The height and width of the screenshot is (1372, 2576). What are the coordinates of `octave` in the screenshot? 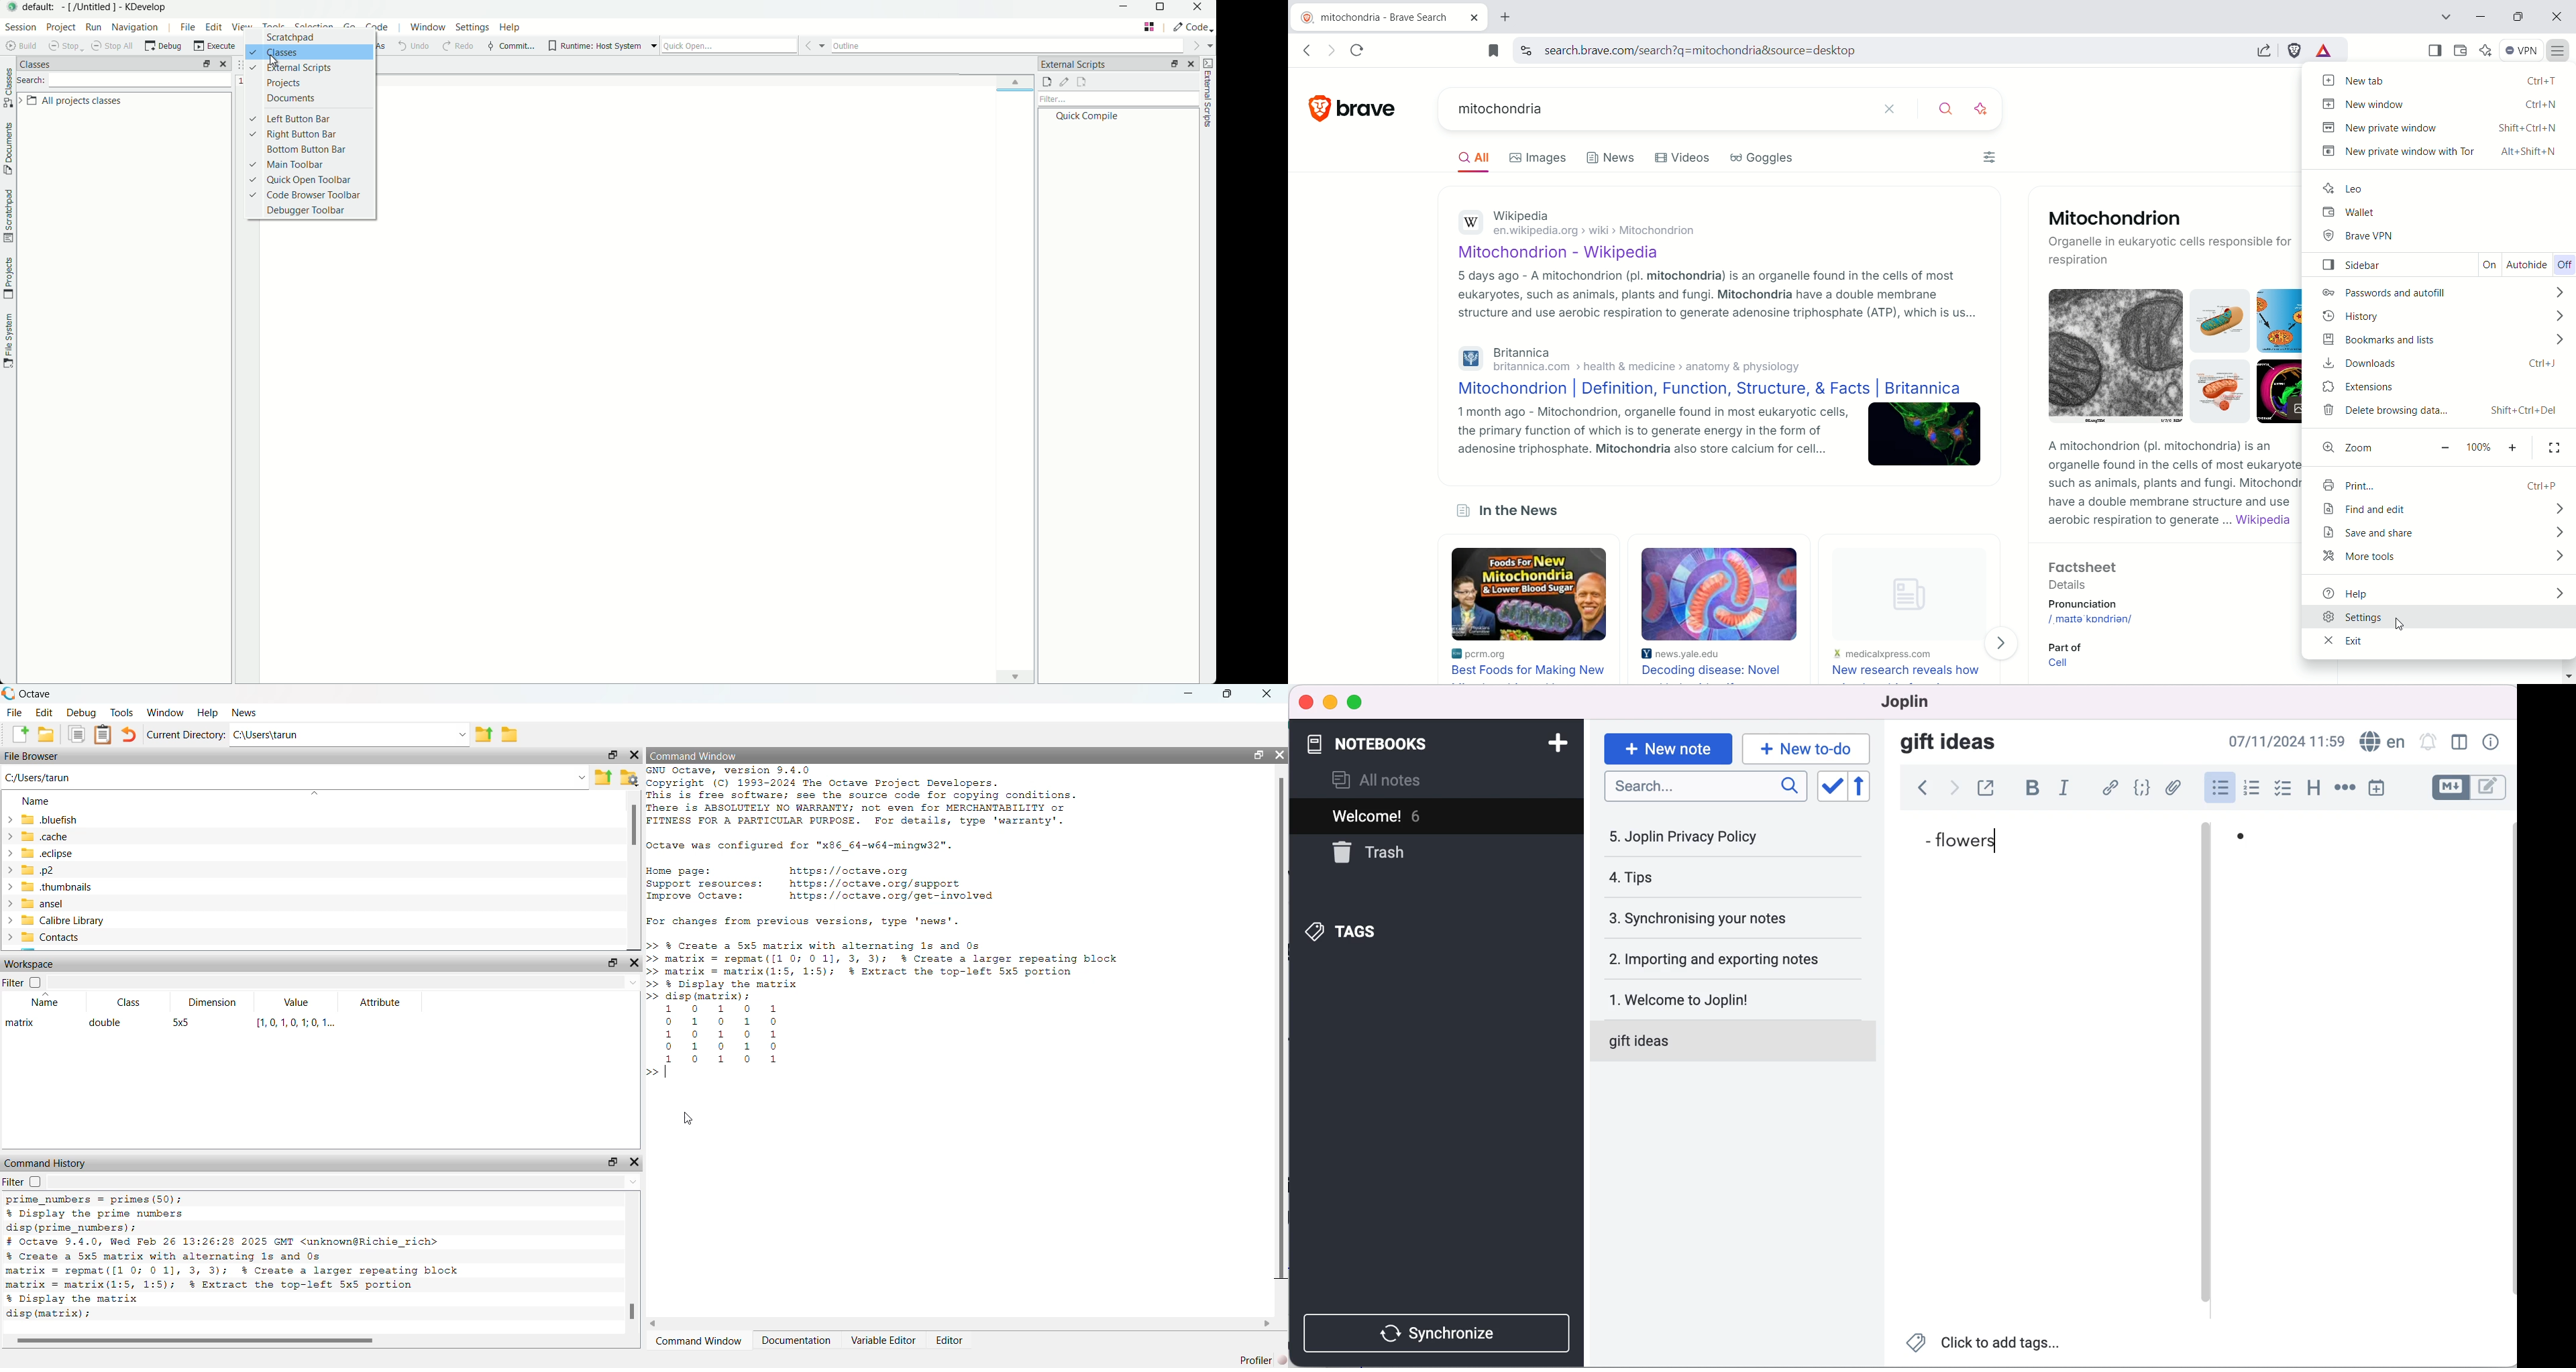 It's located at (38, 694).